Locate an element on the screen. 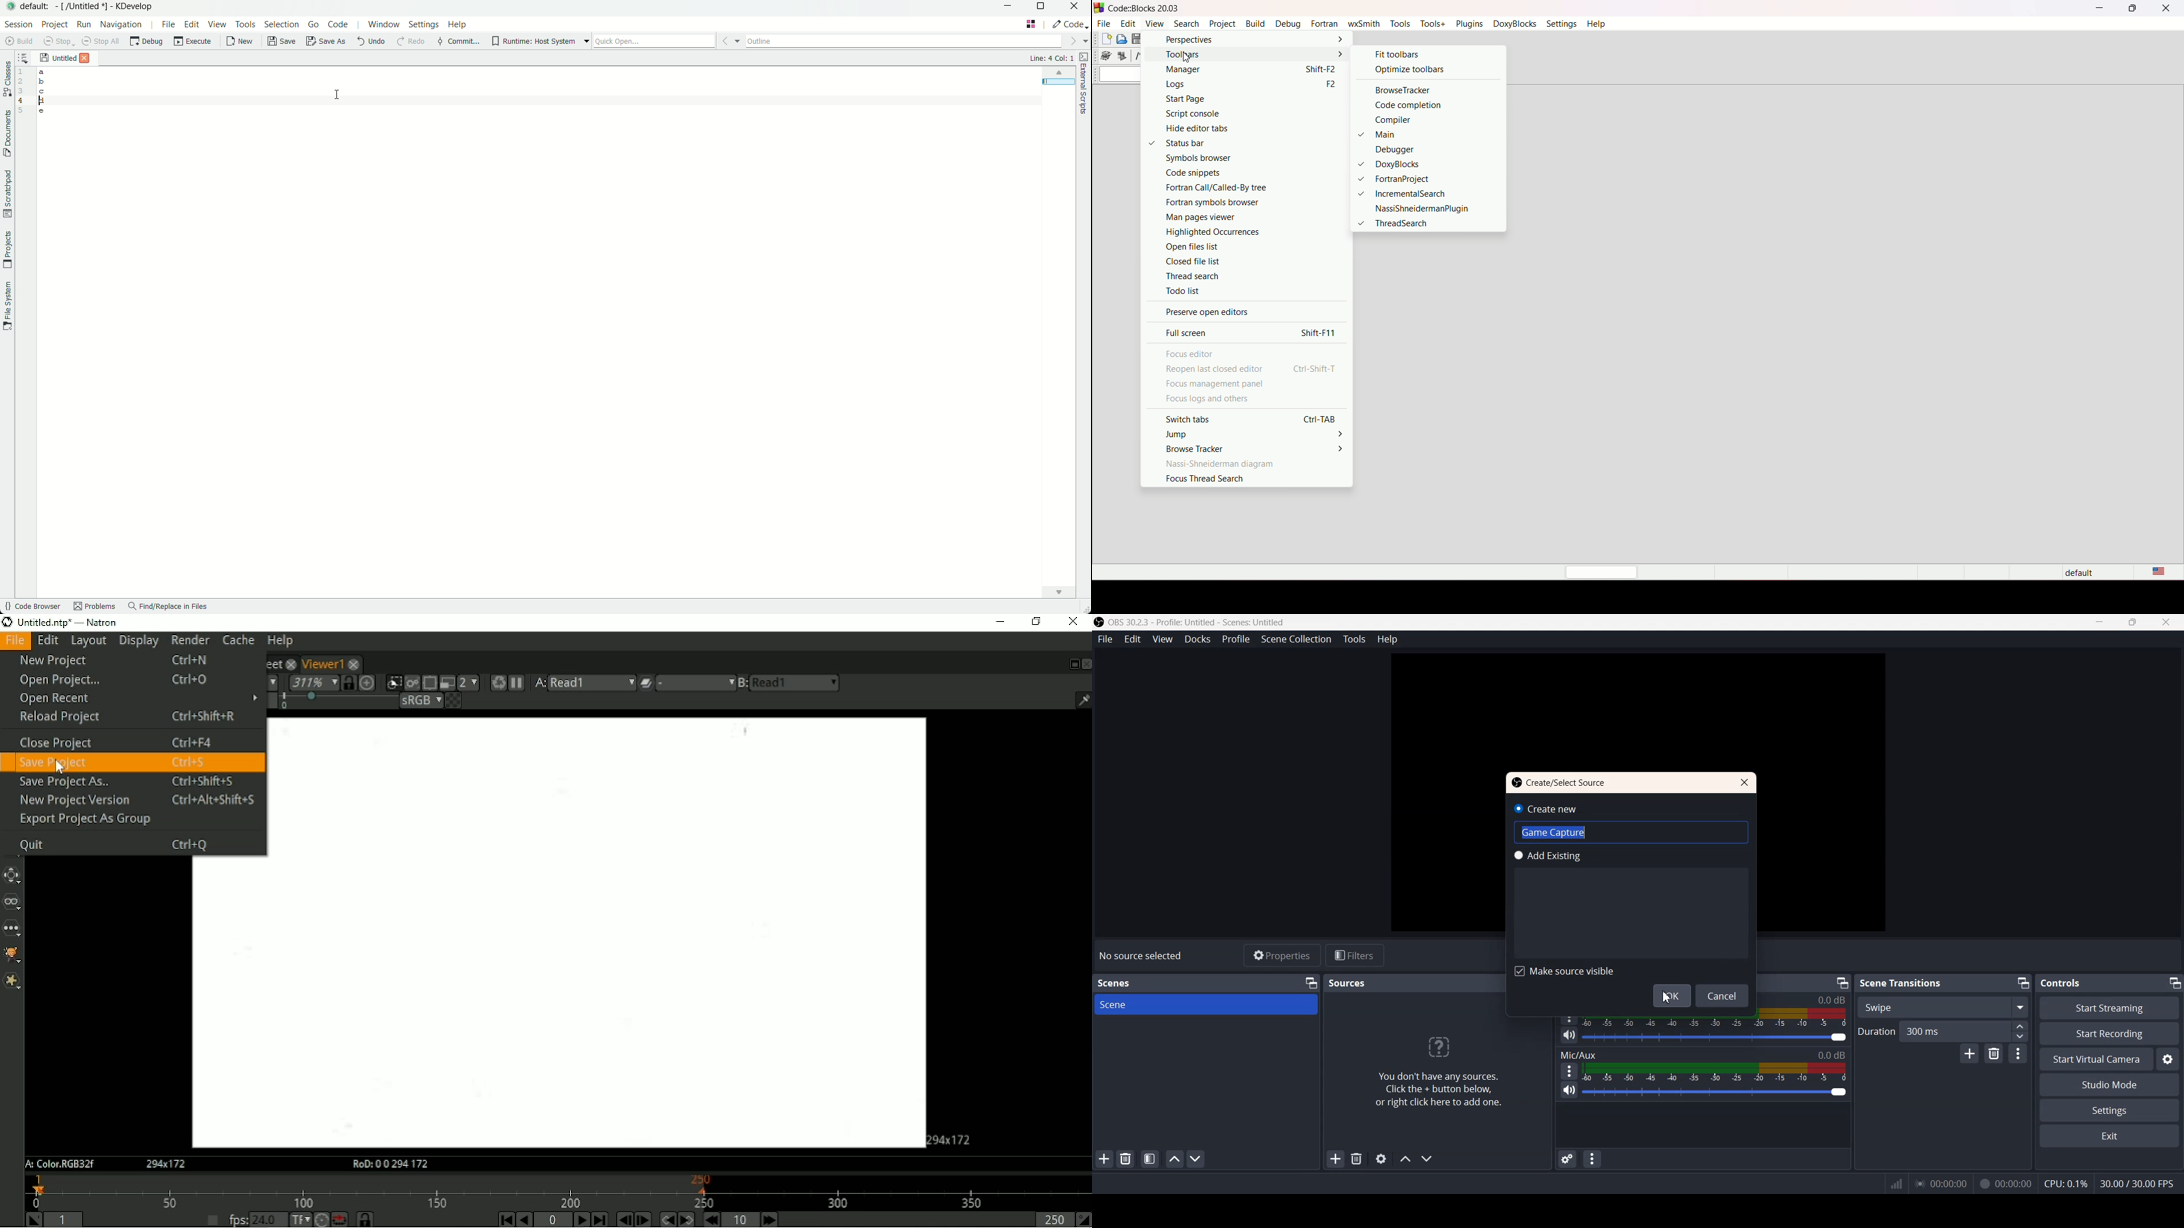 The image size is (2184, 1232). undo is located at coordinates (370, 43).